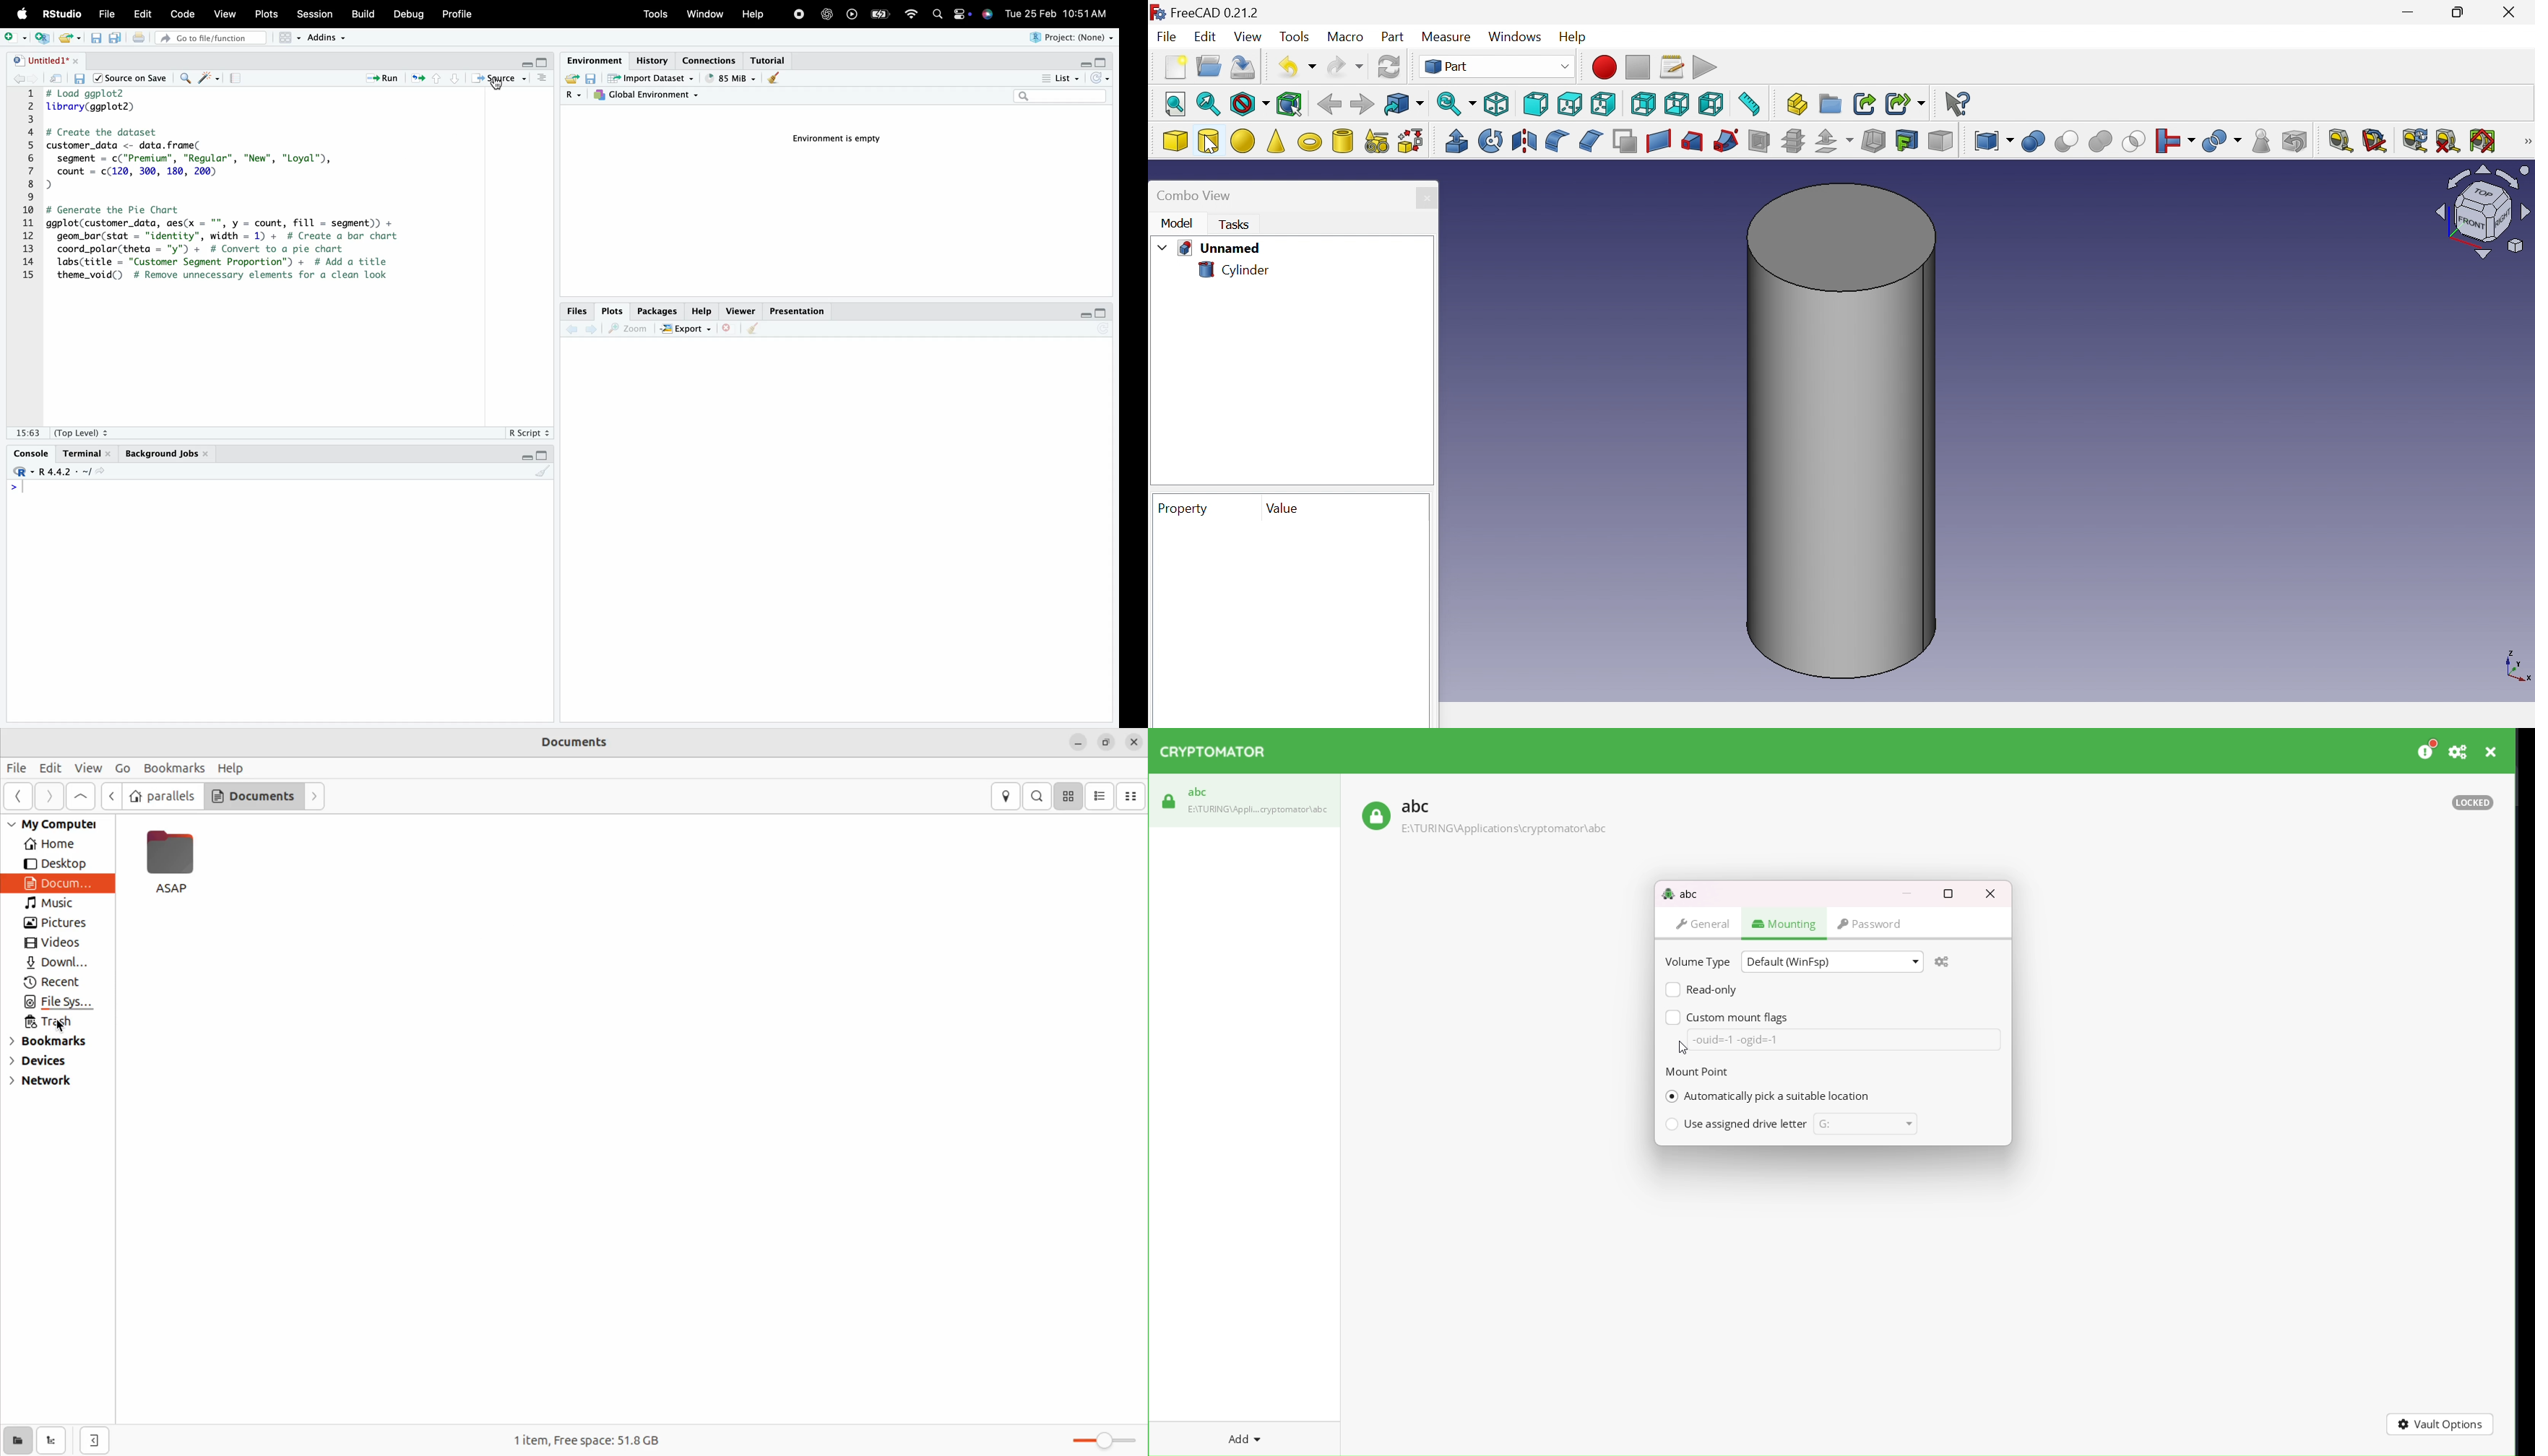 Image resolution: width=2548 pixels, height=1456 pixels. I want to click on Refresh, so click(1391, 66).